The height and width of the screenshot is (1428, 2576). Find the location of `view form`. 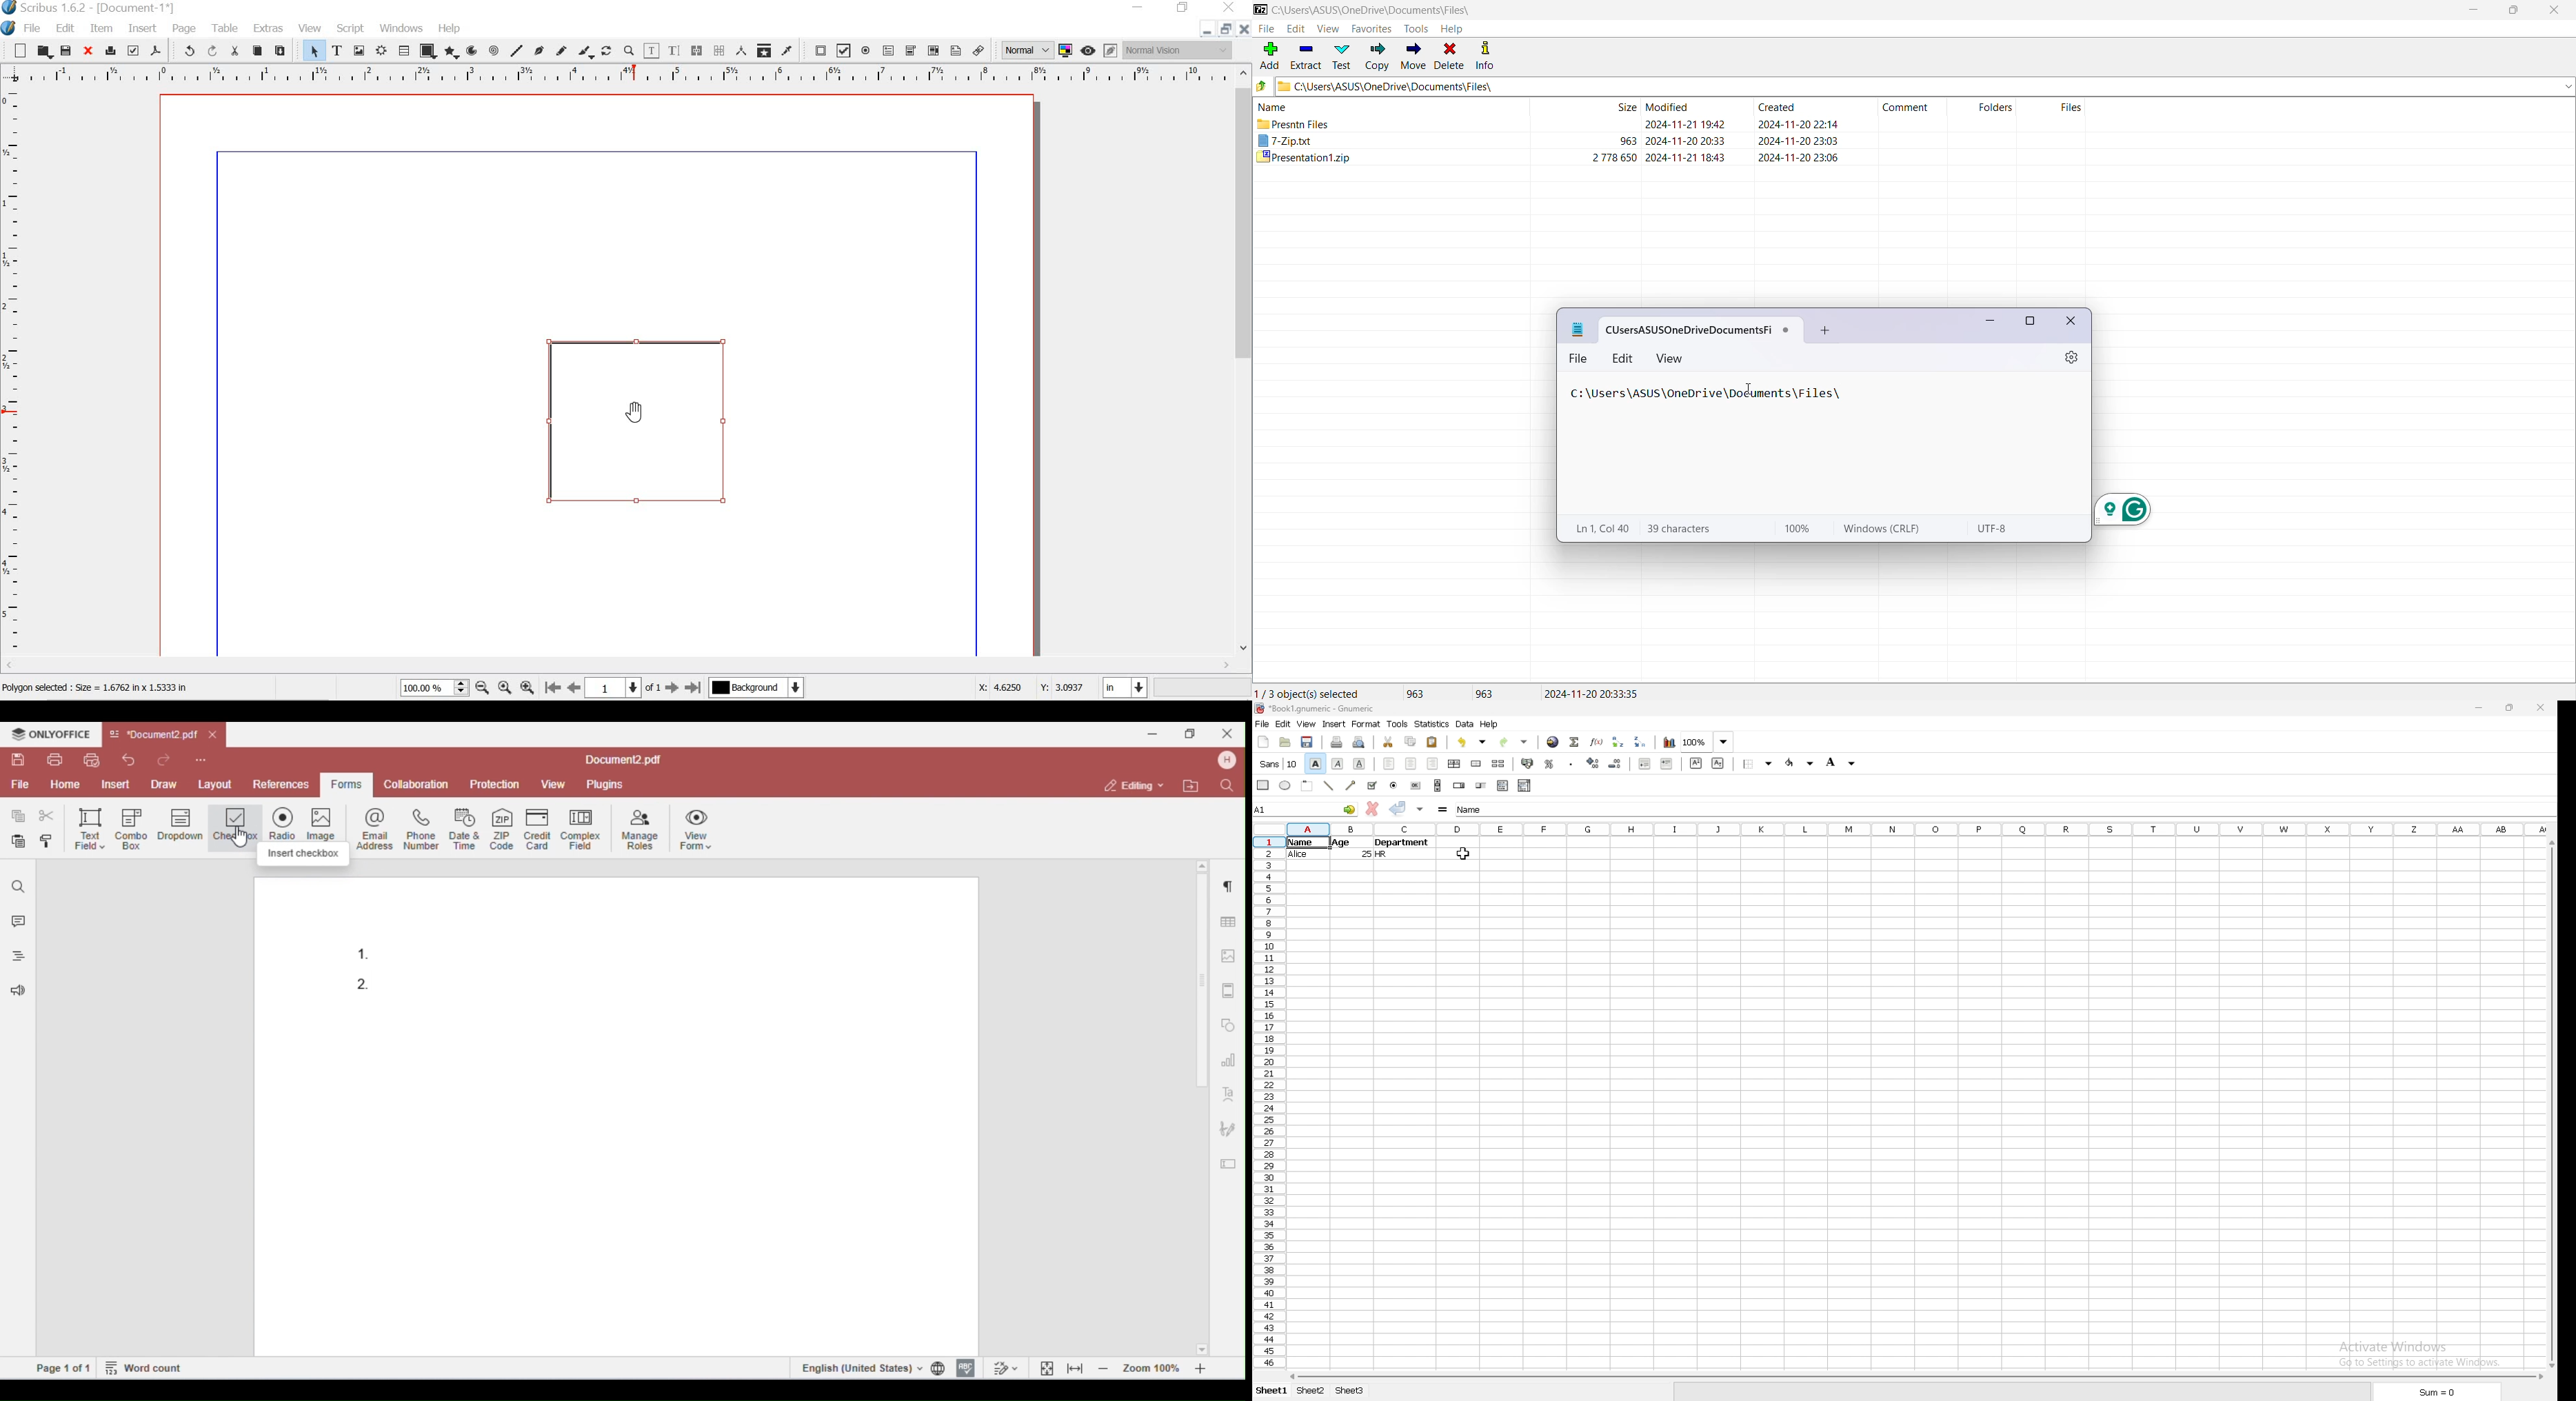

view form is located at coordinates (699, 828).